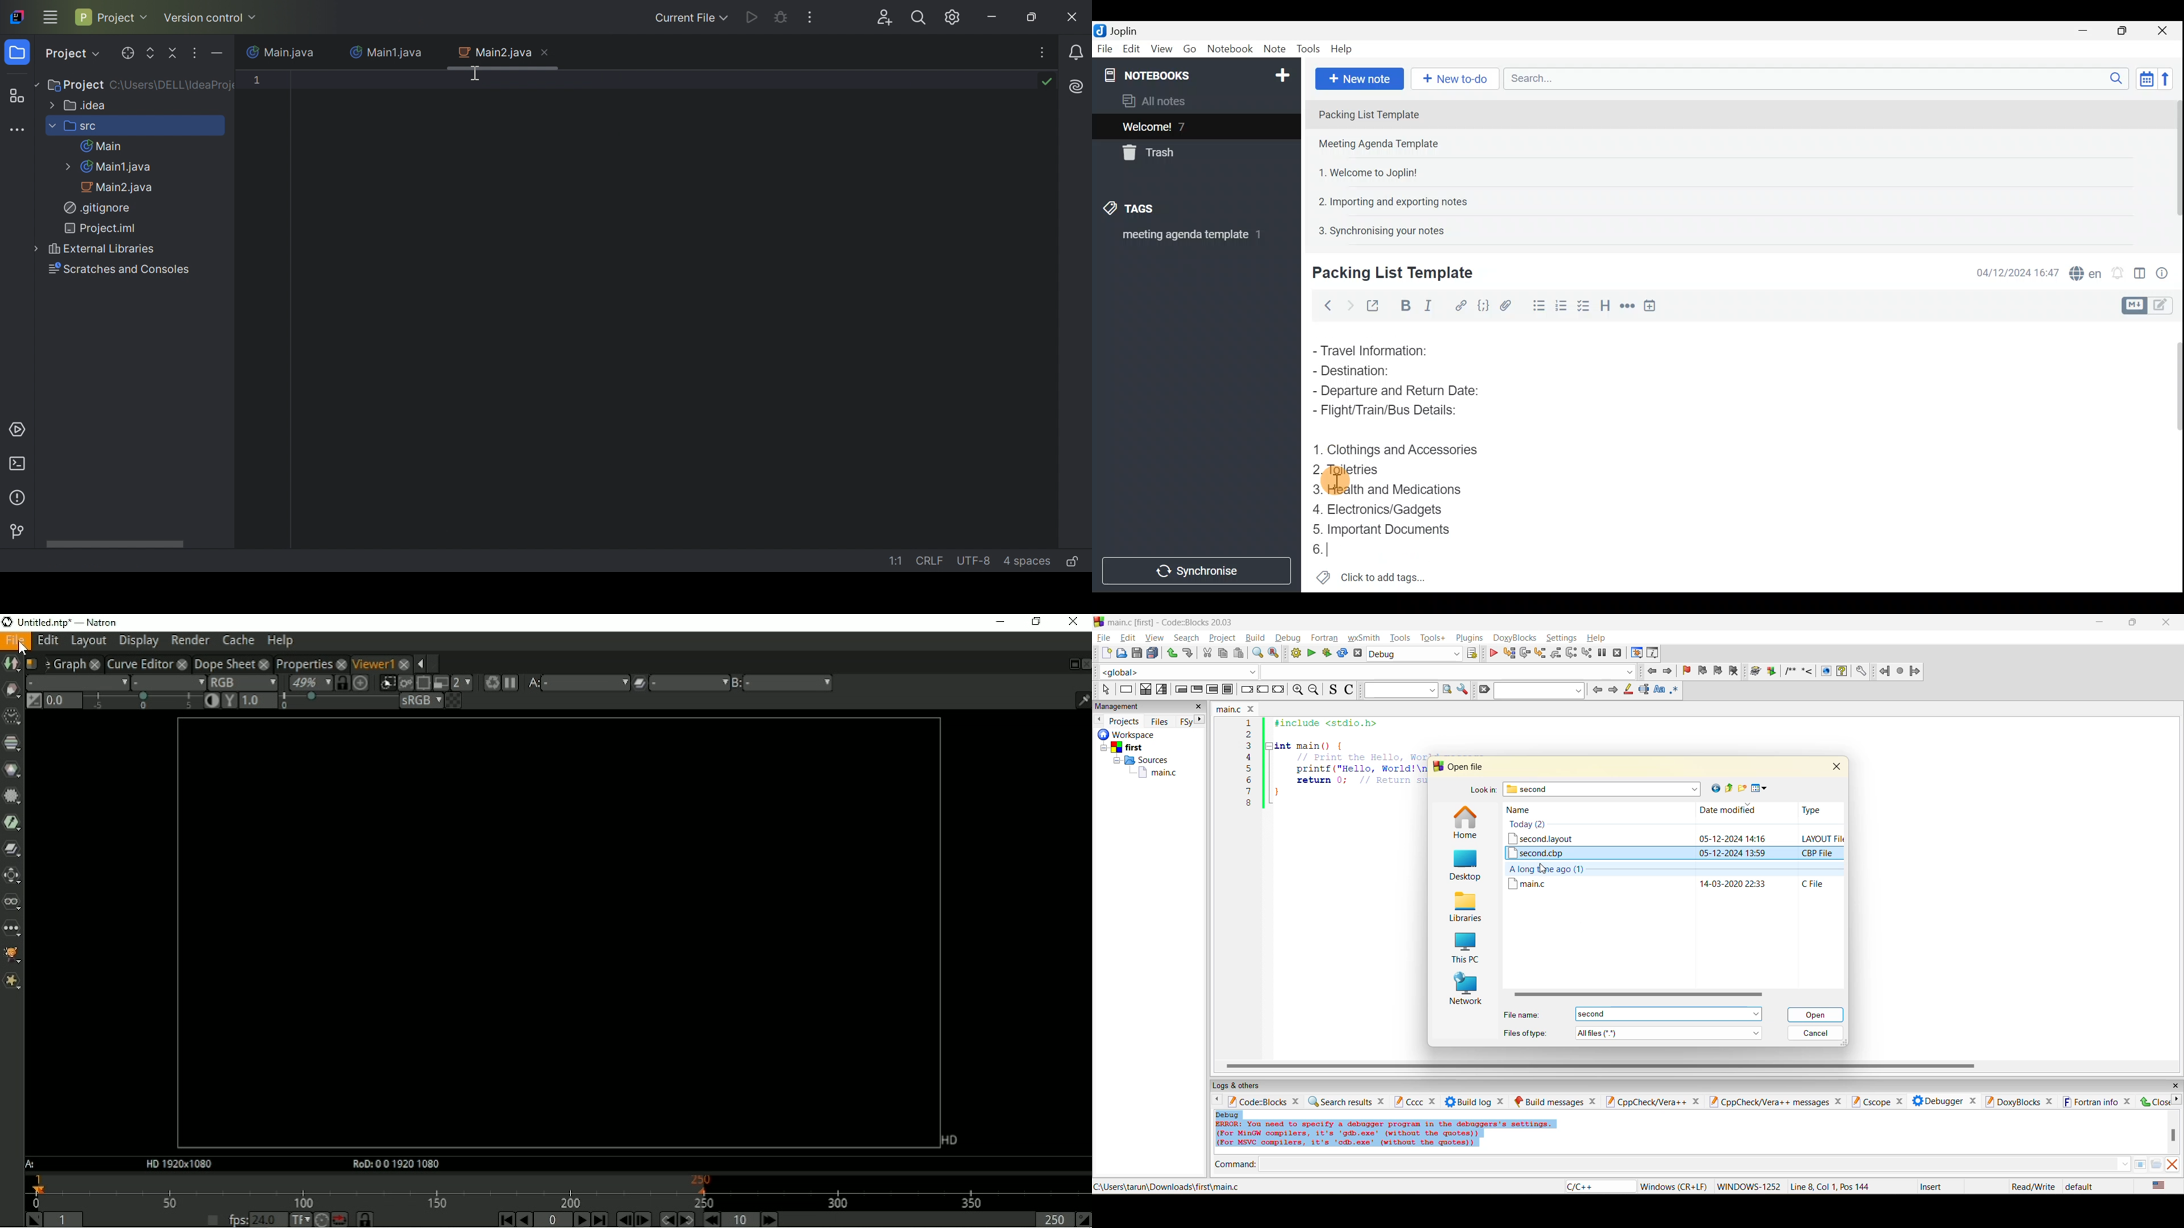 Image resolution: width=2184 pixels, height=1232 pixels. I want to click on horizontal scroll bar, so click(1636, 995).